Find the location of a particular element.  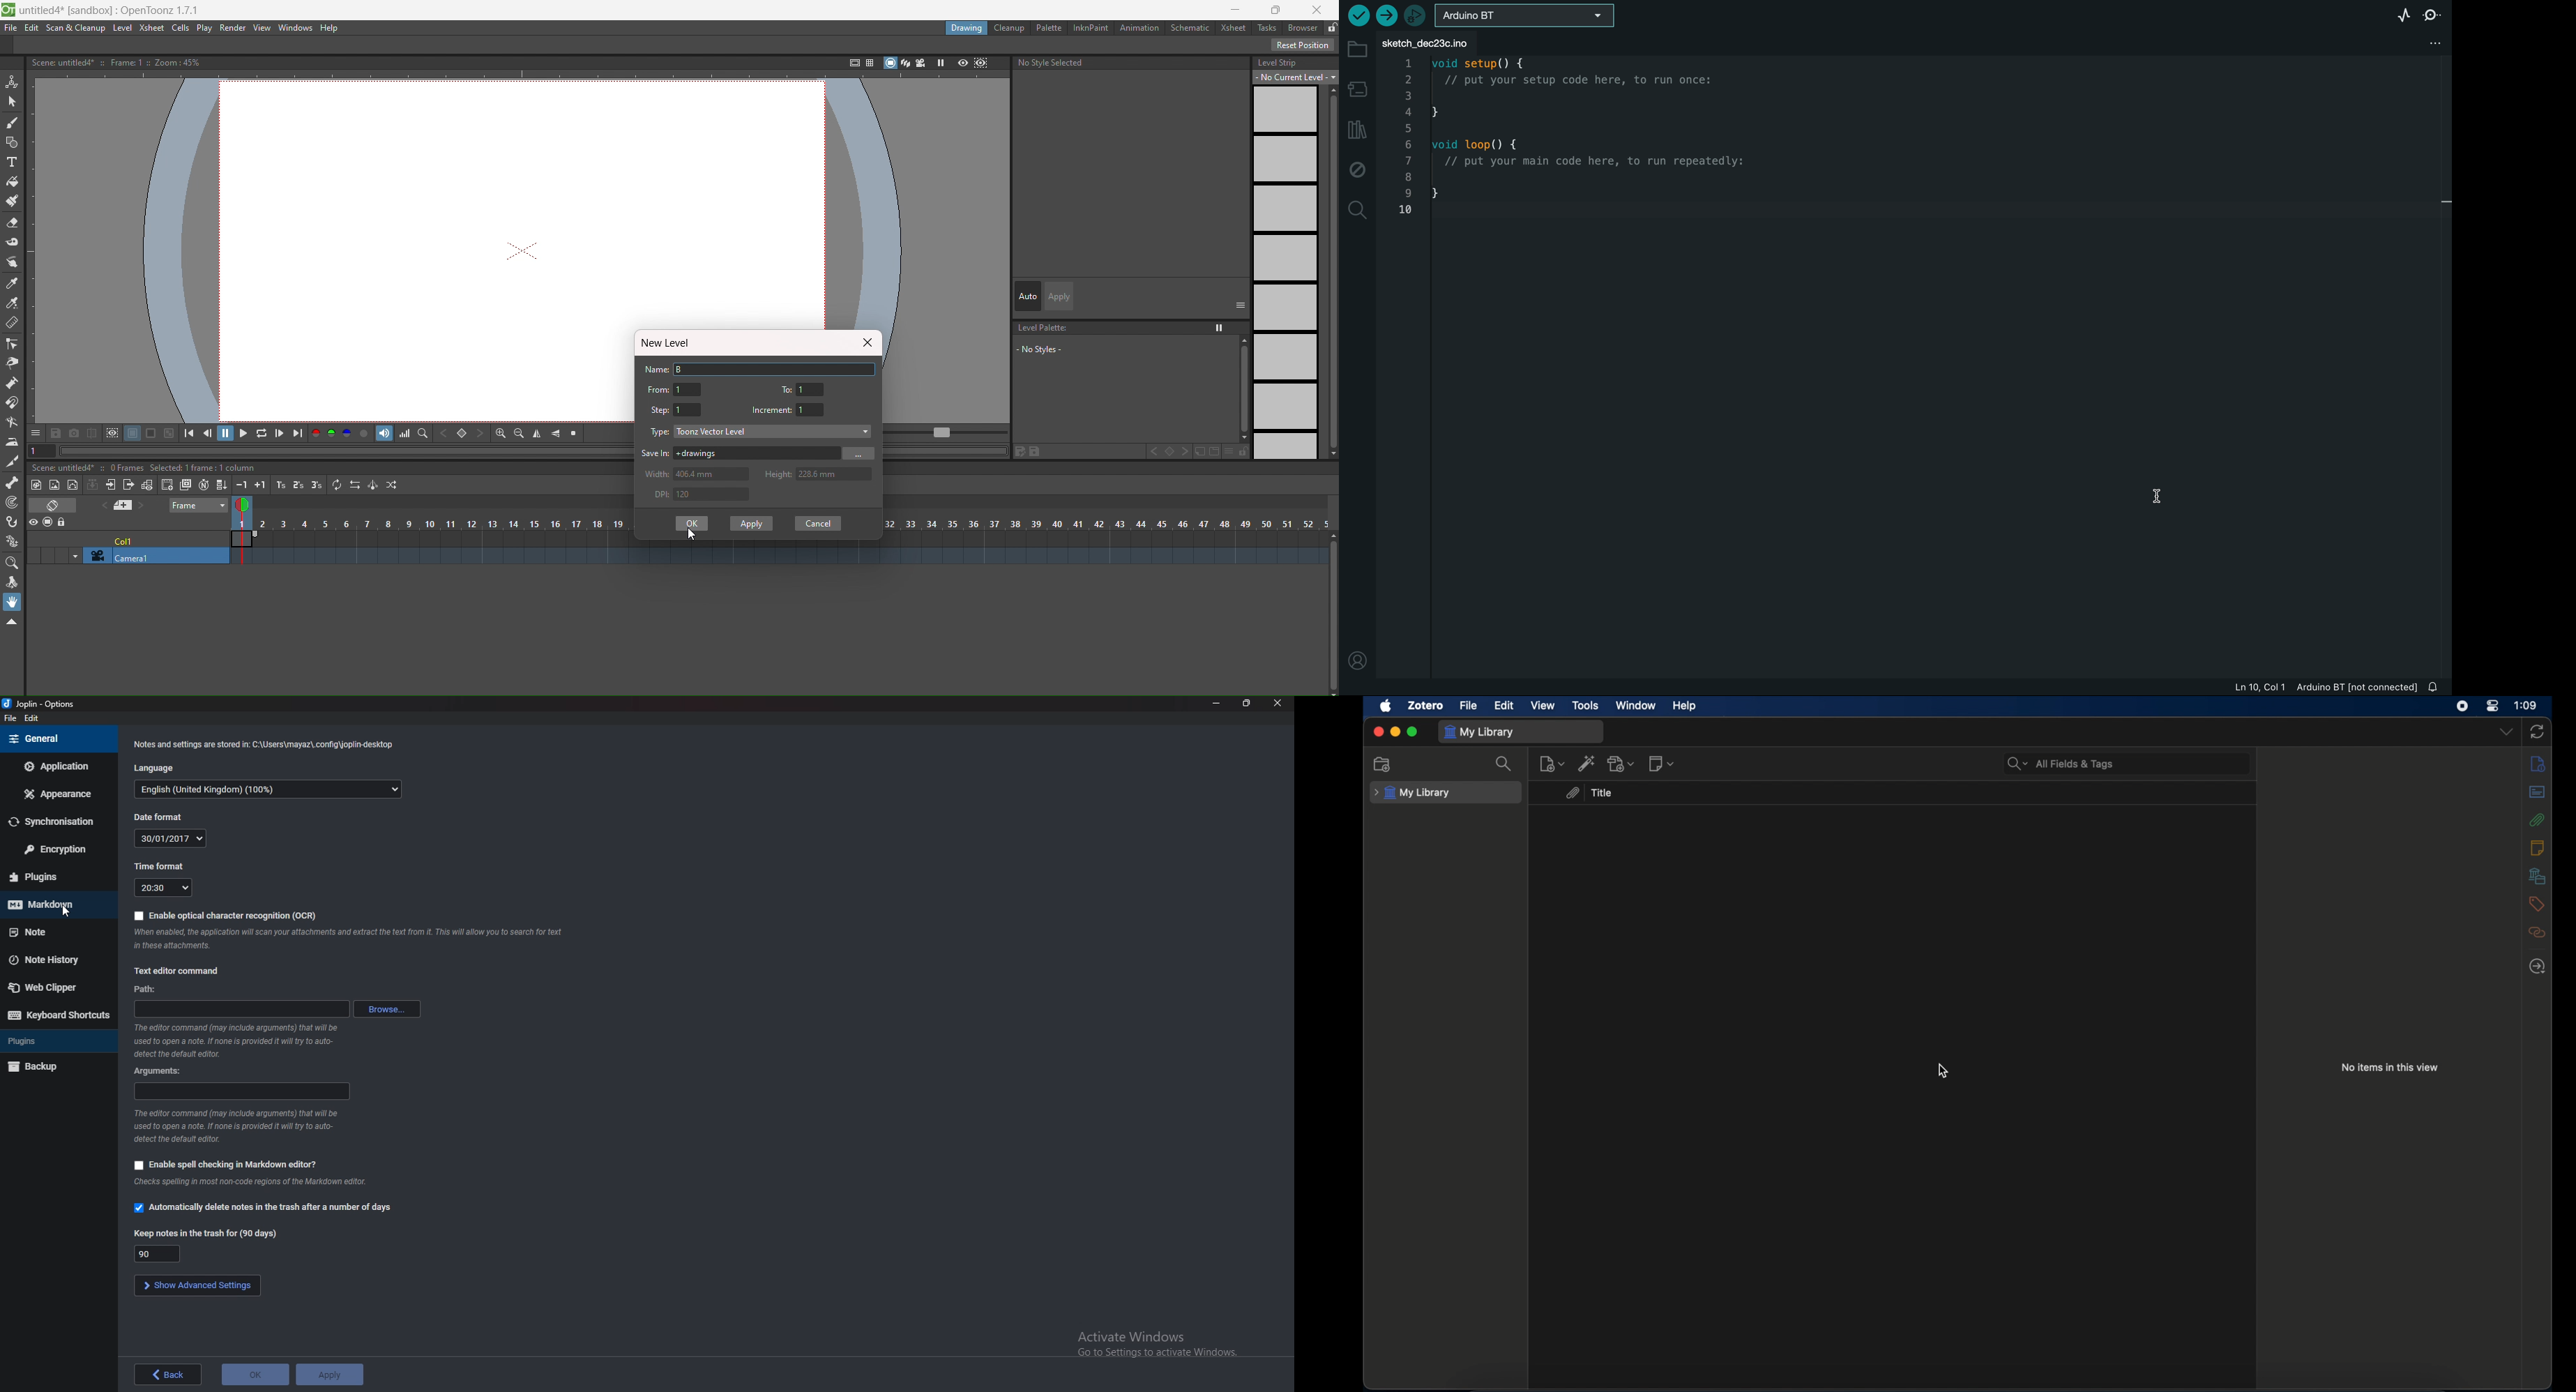

previous frame is located at coordinates (210, 432).